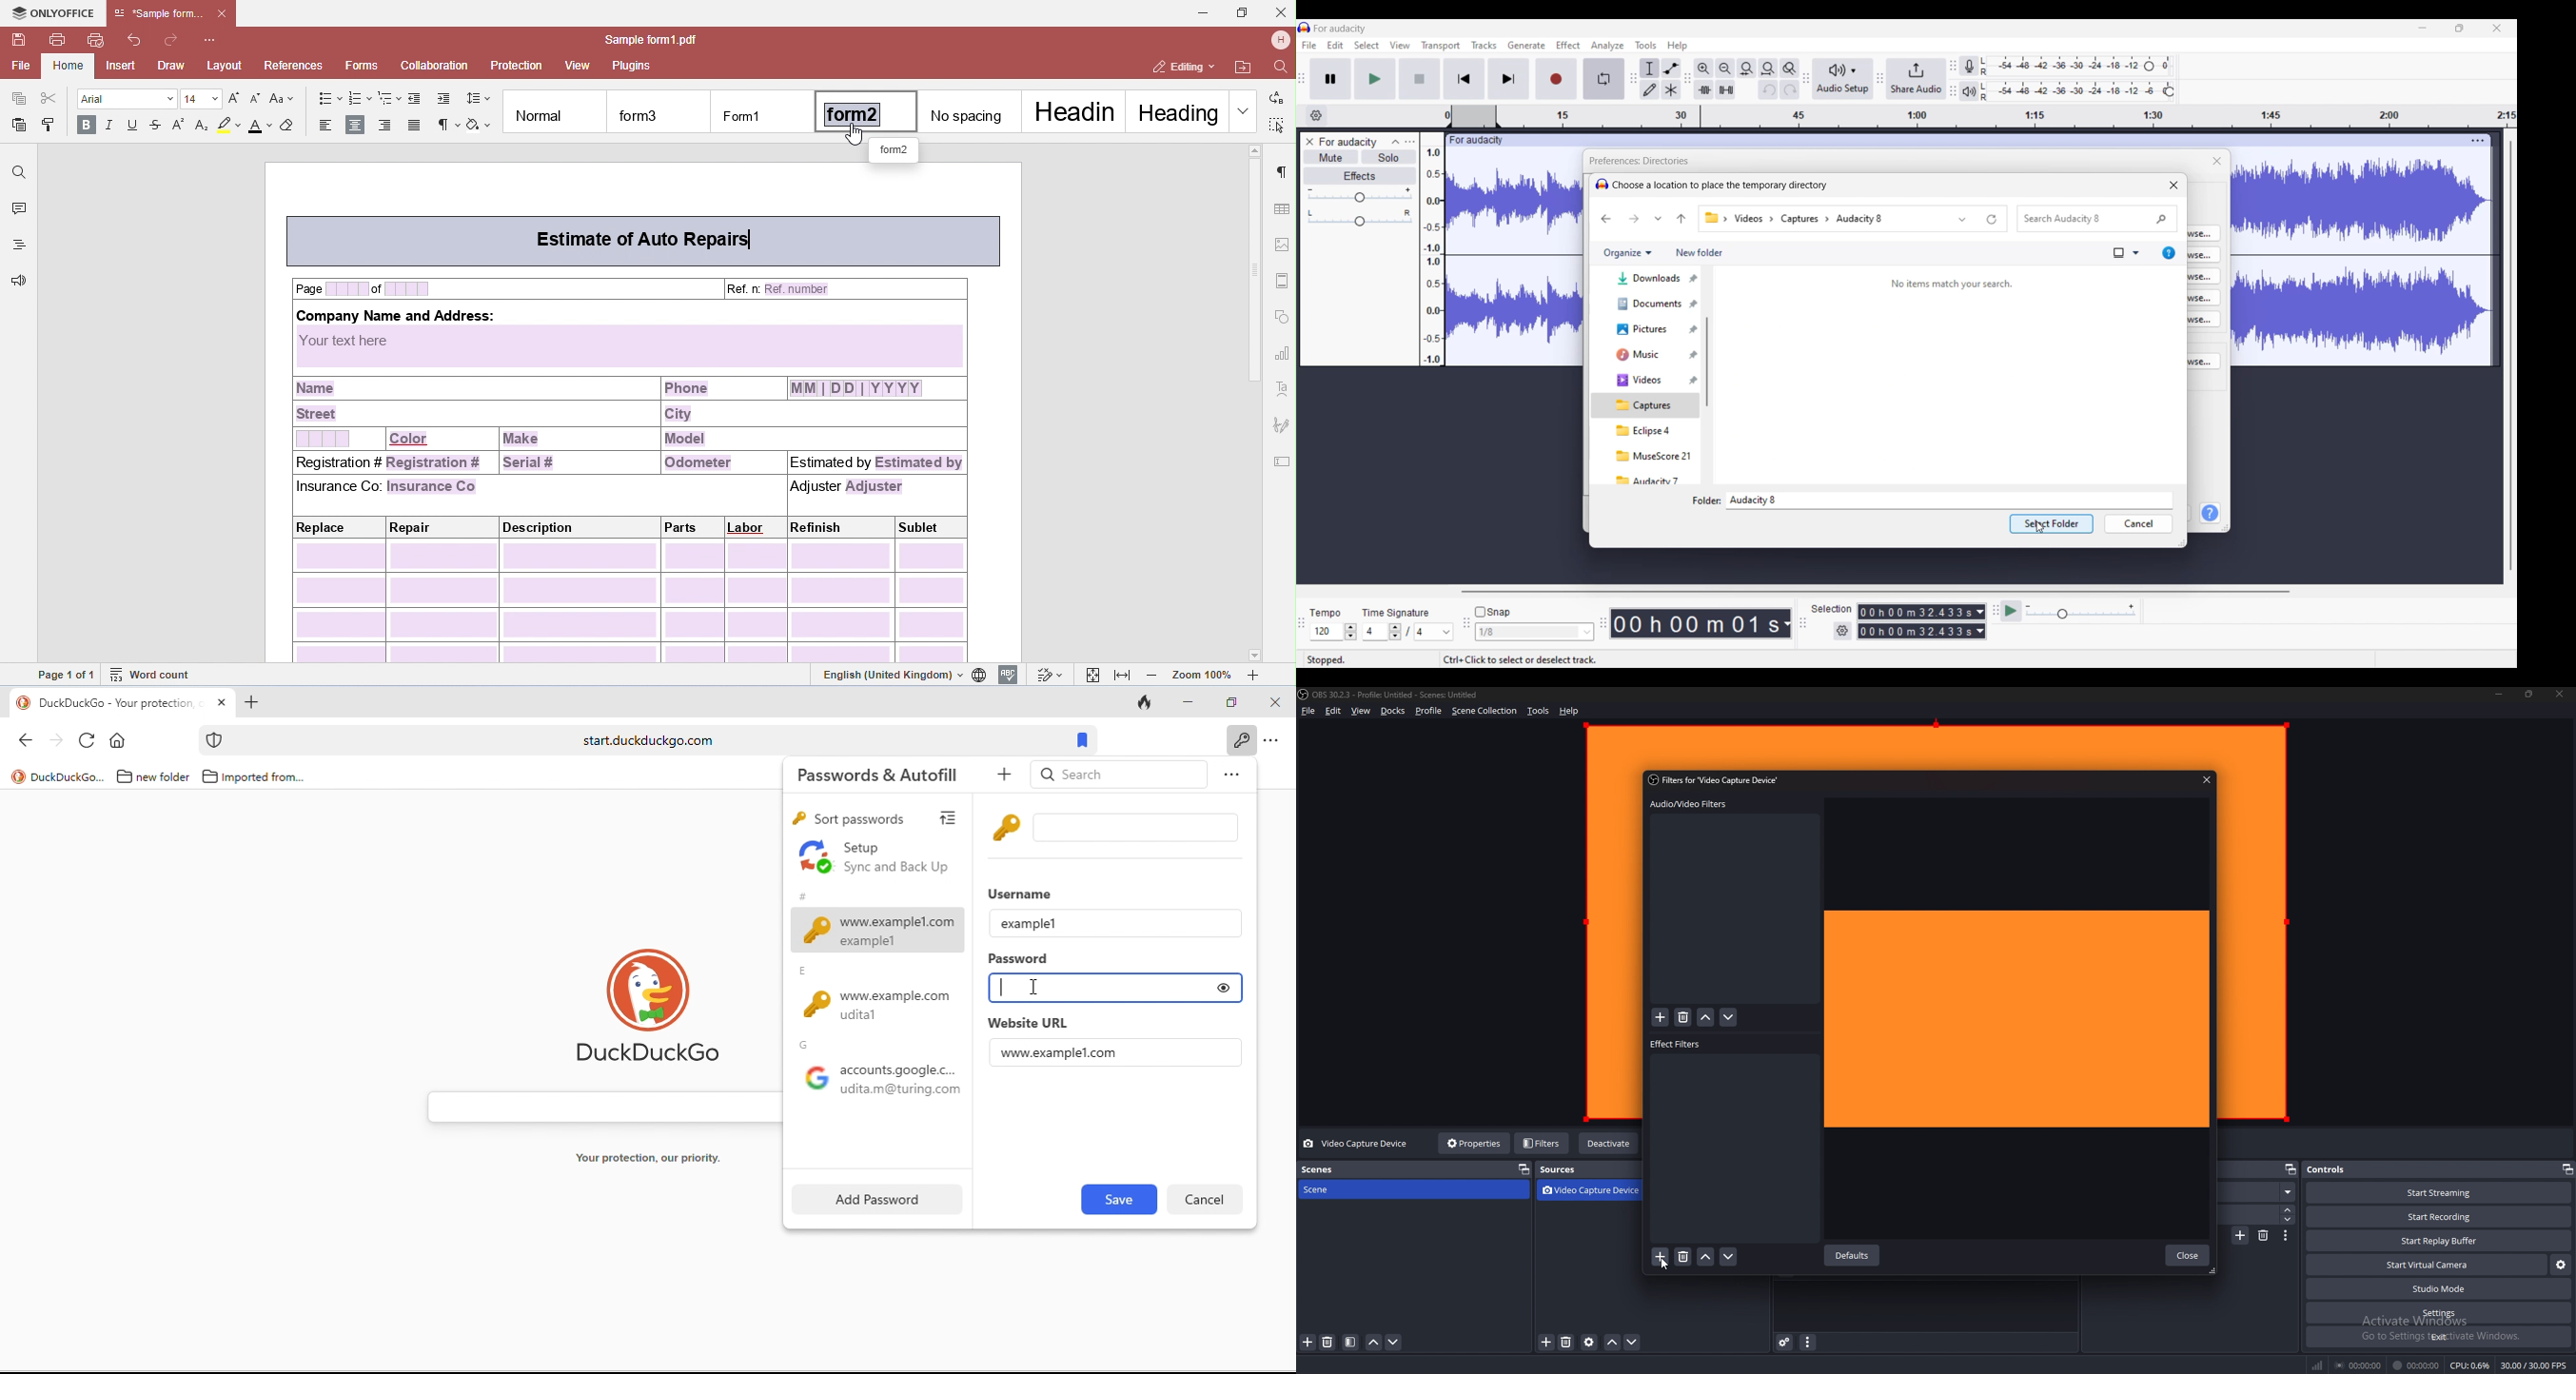  I want to click on Shortcut to select/deselect track, so click(1520, 659).